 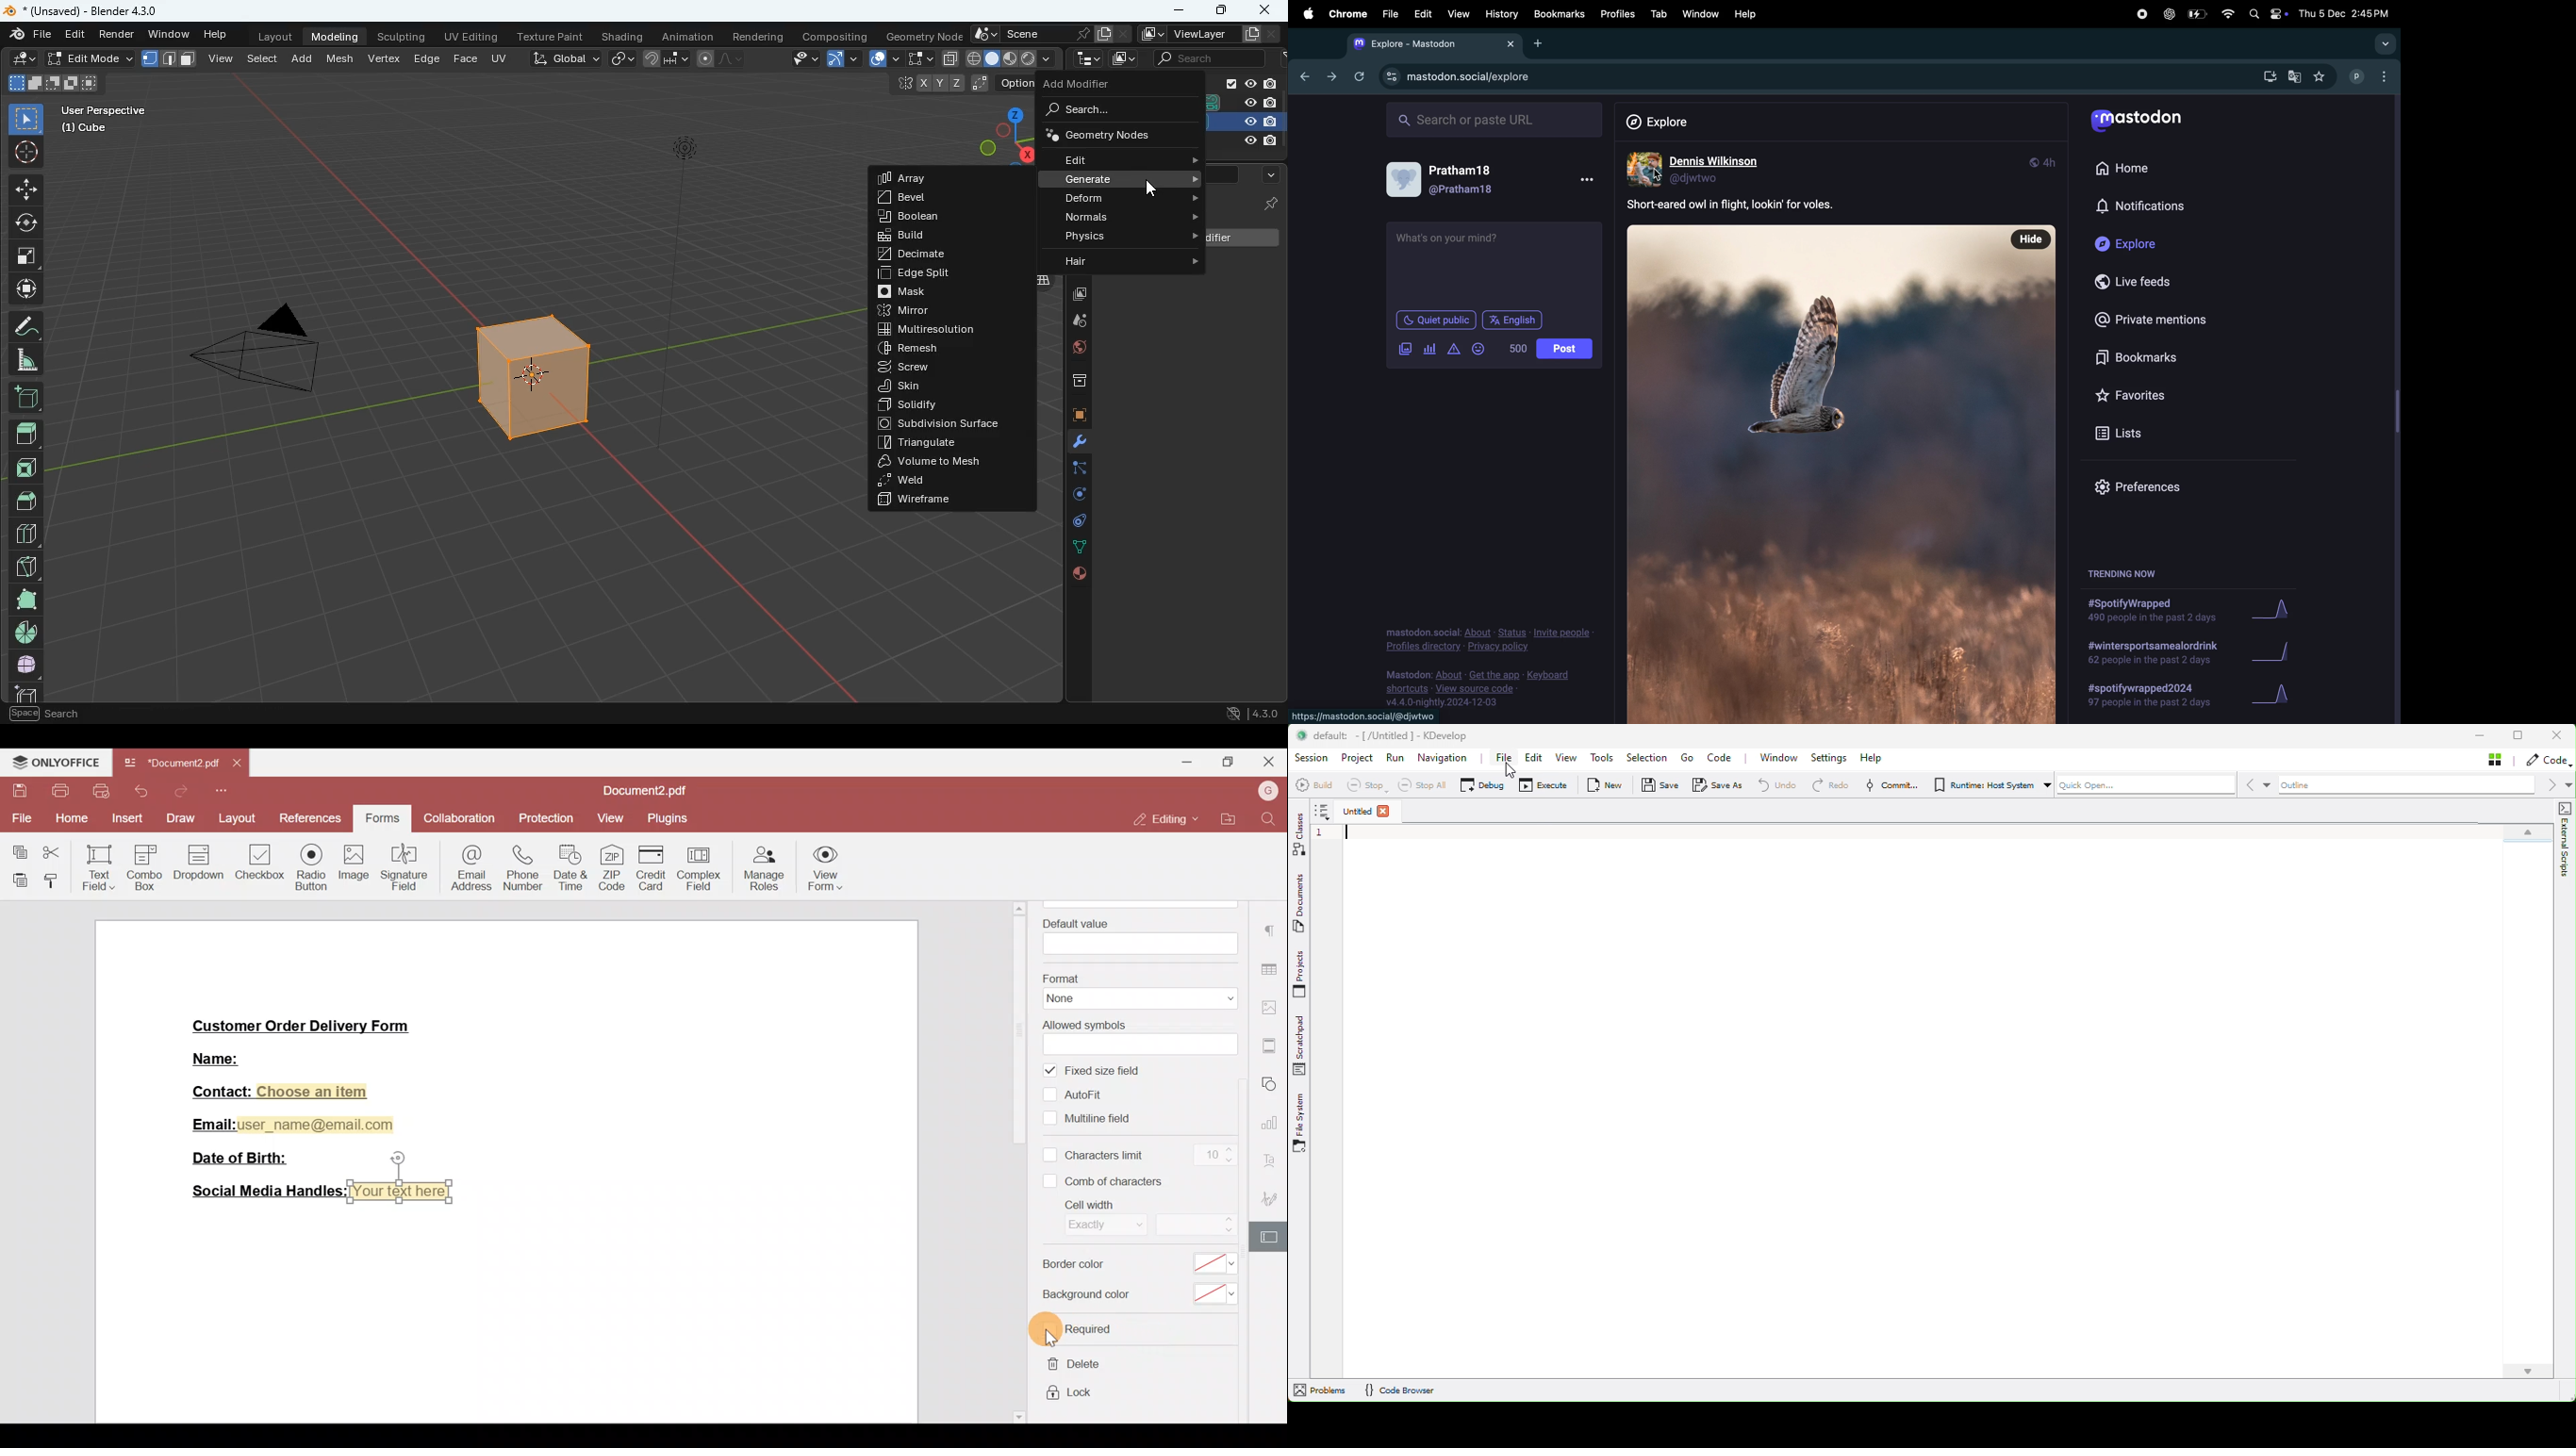 What do you see at coordinates (26, 536) in the screenshot?
I see `blocks` at bounding box center [26, 536].